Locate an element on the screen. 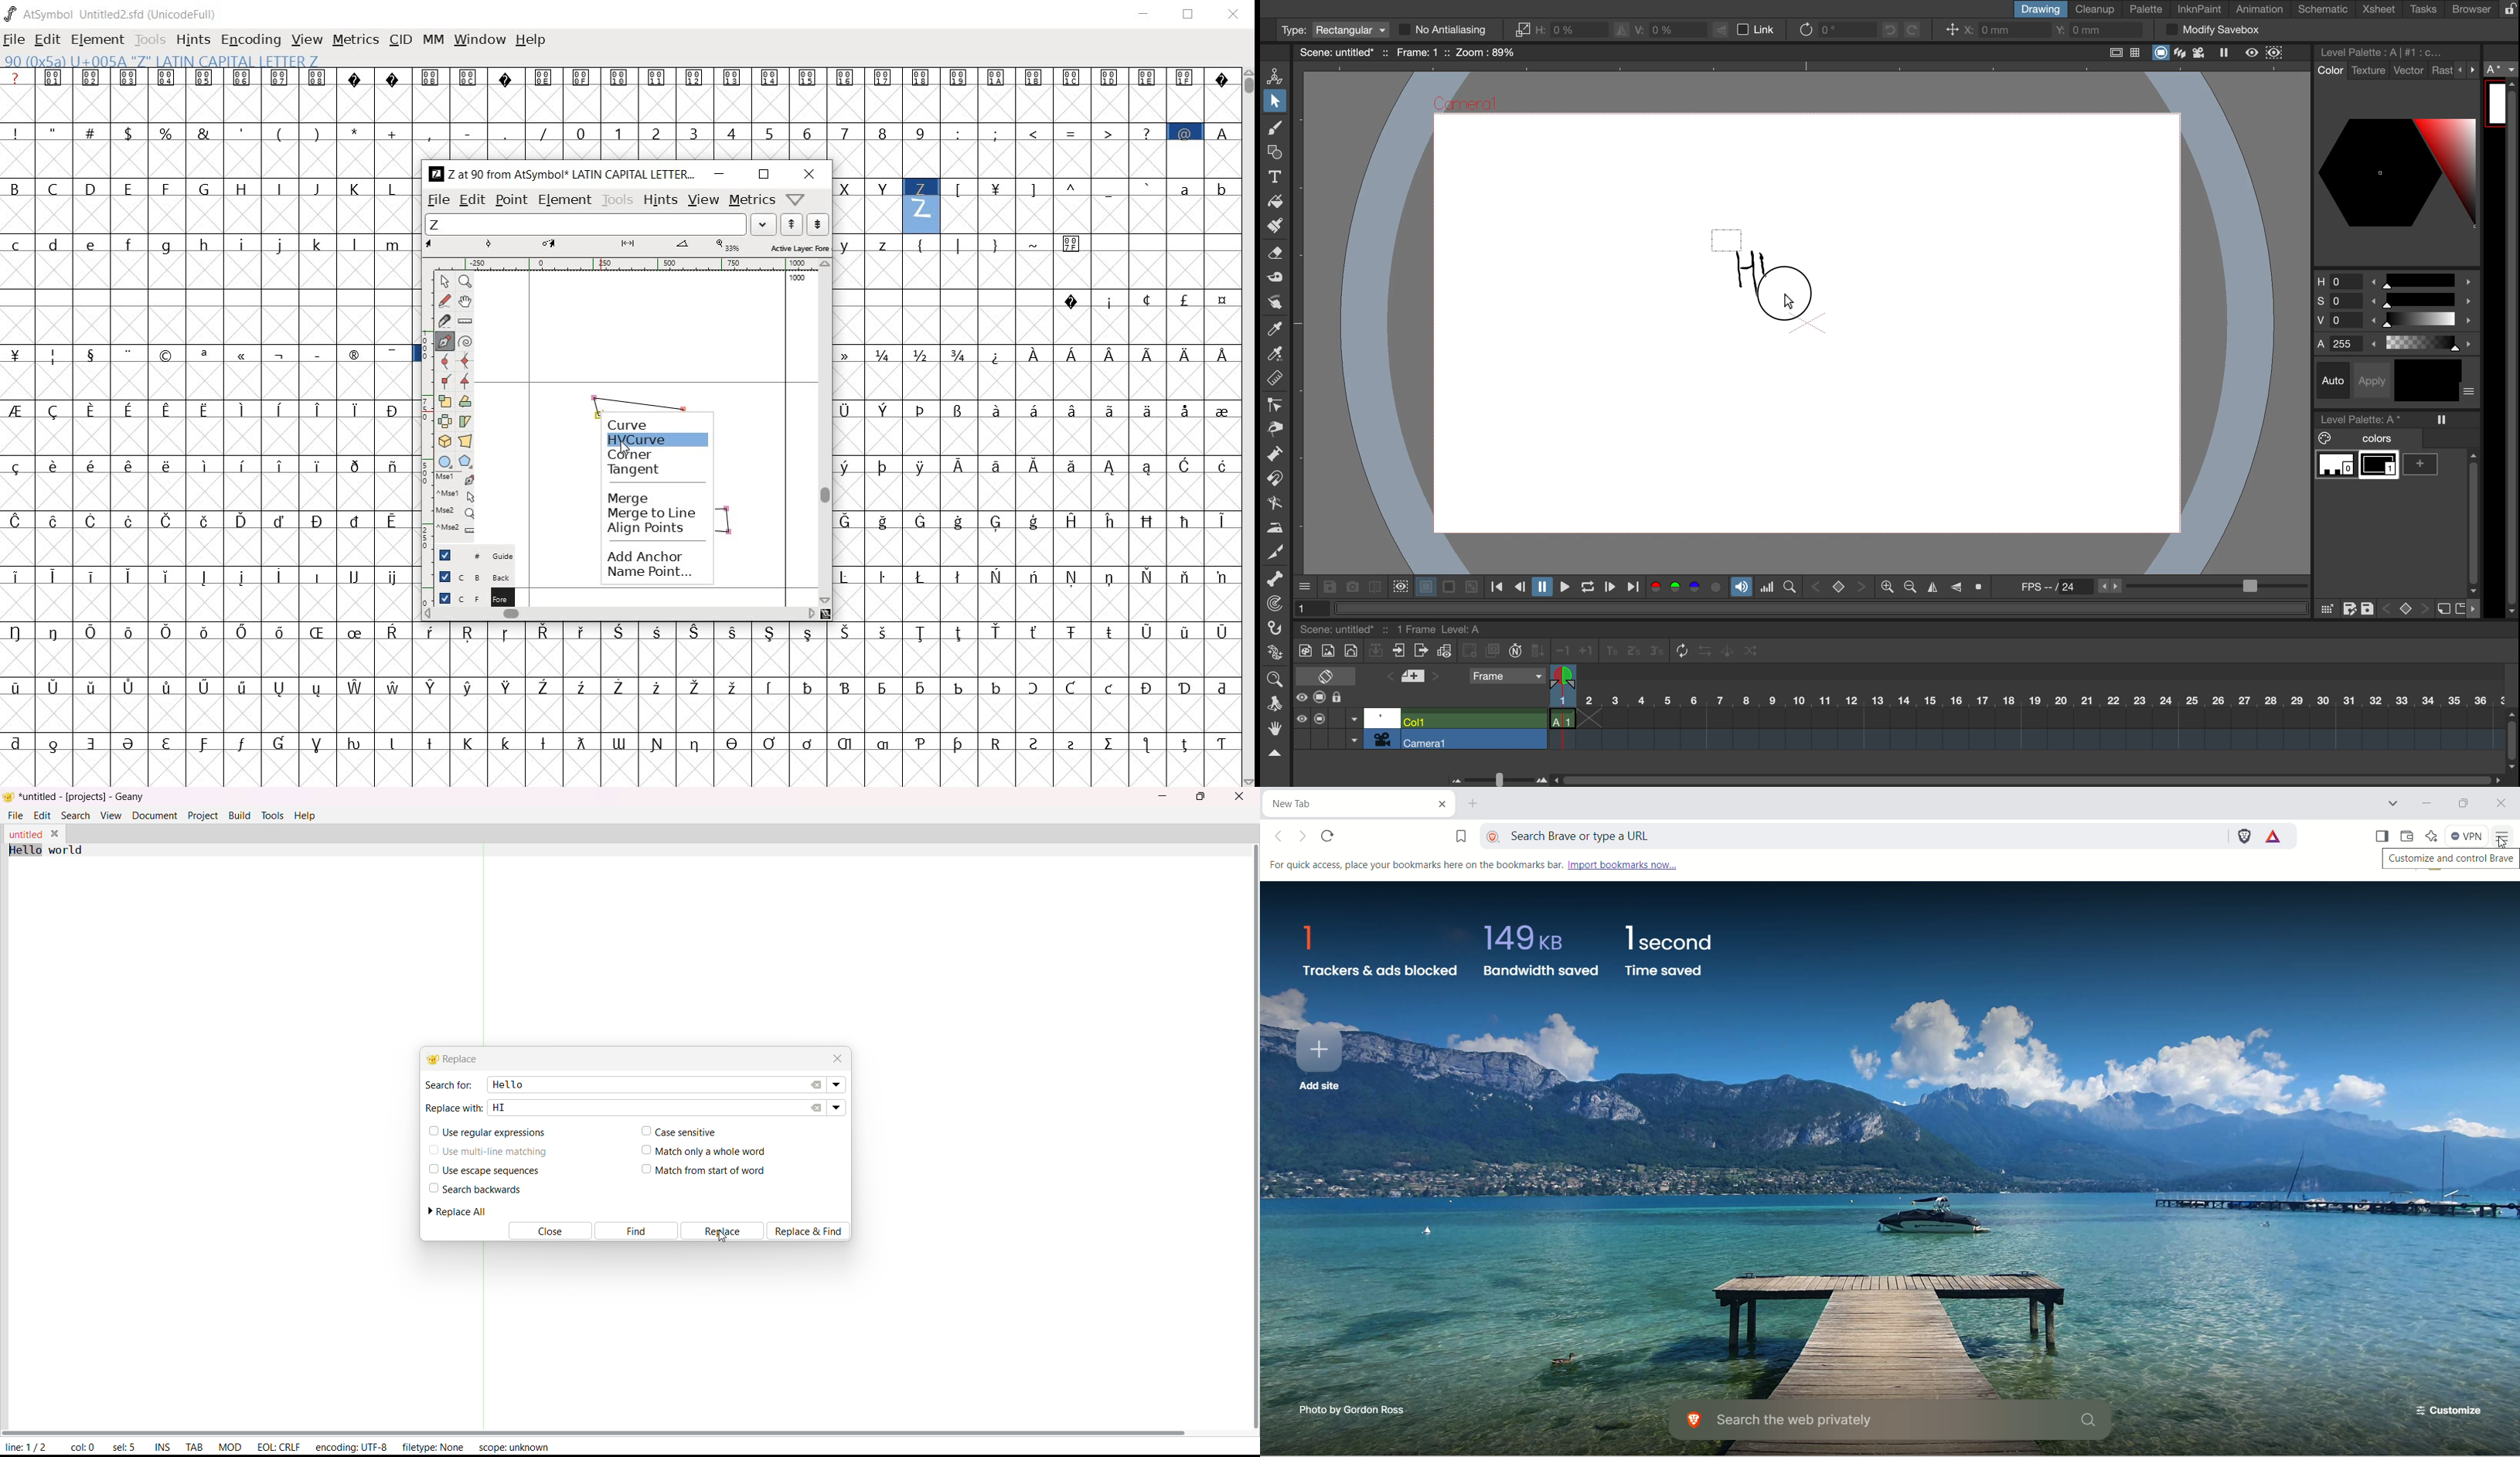 This screenshot has height=1484, width=2520. element is located at coordinates (565, 199).